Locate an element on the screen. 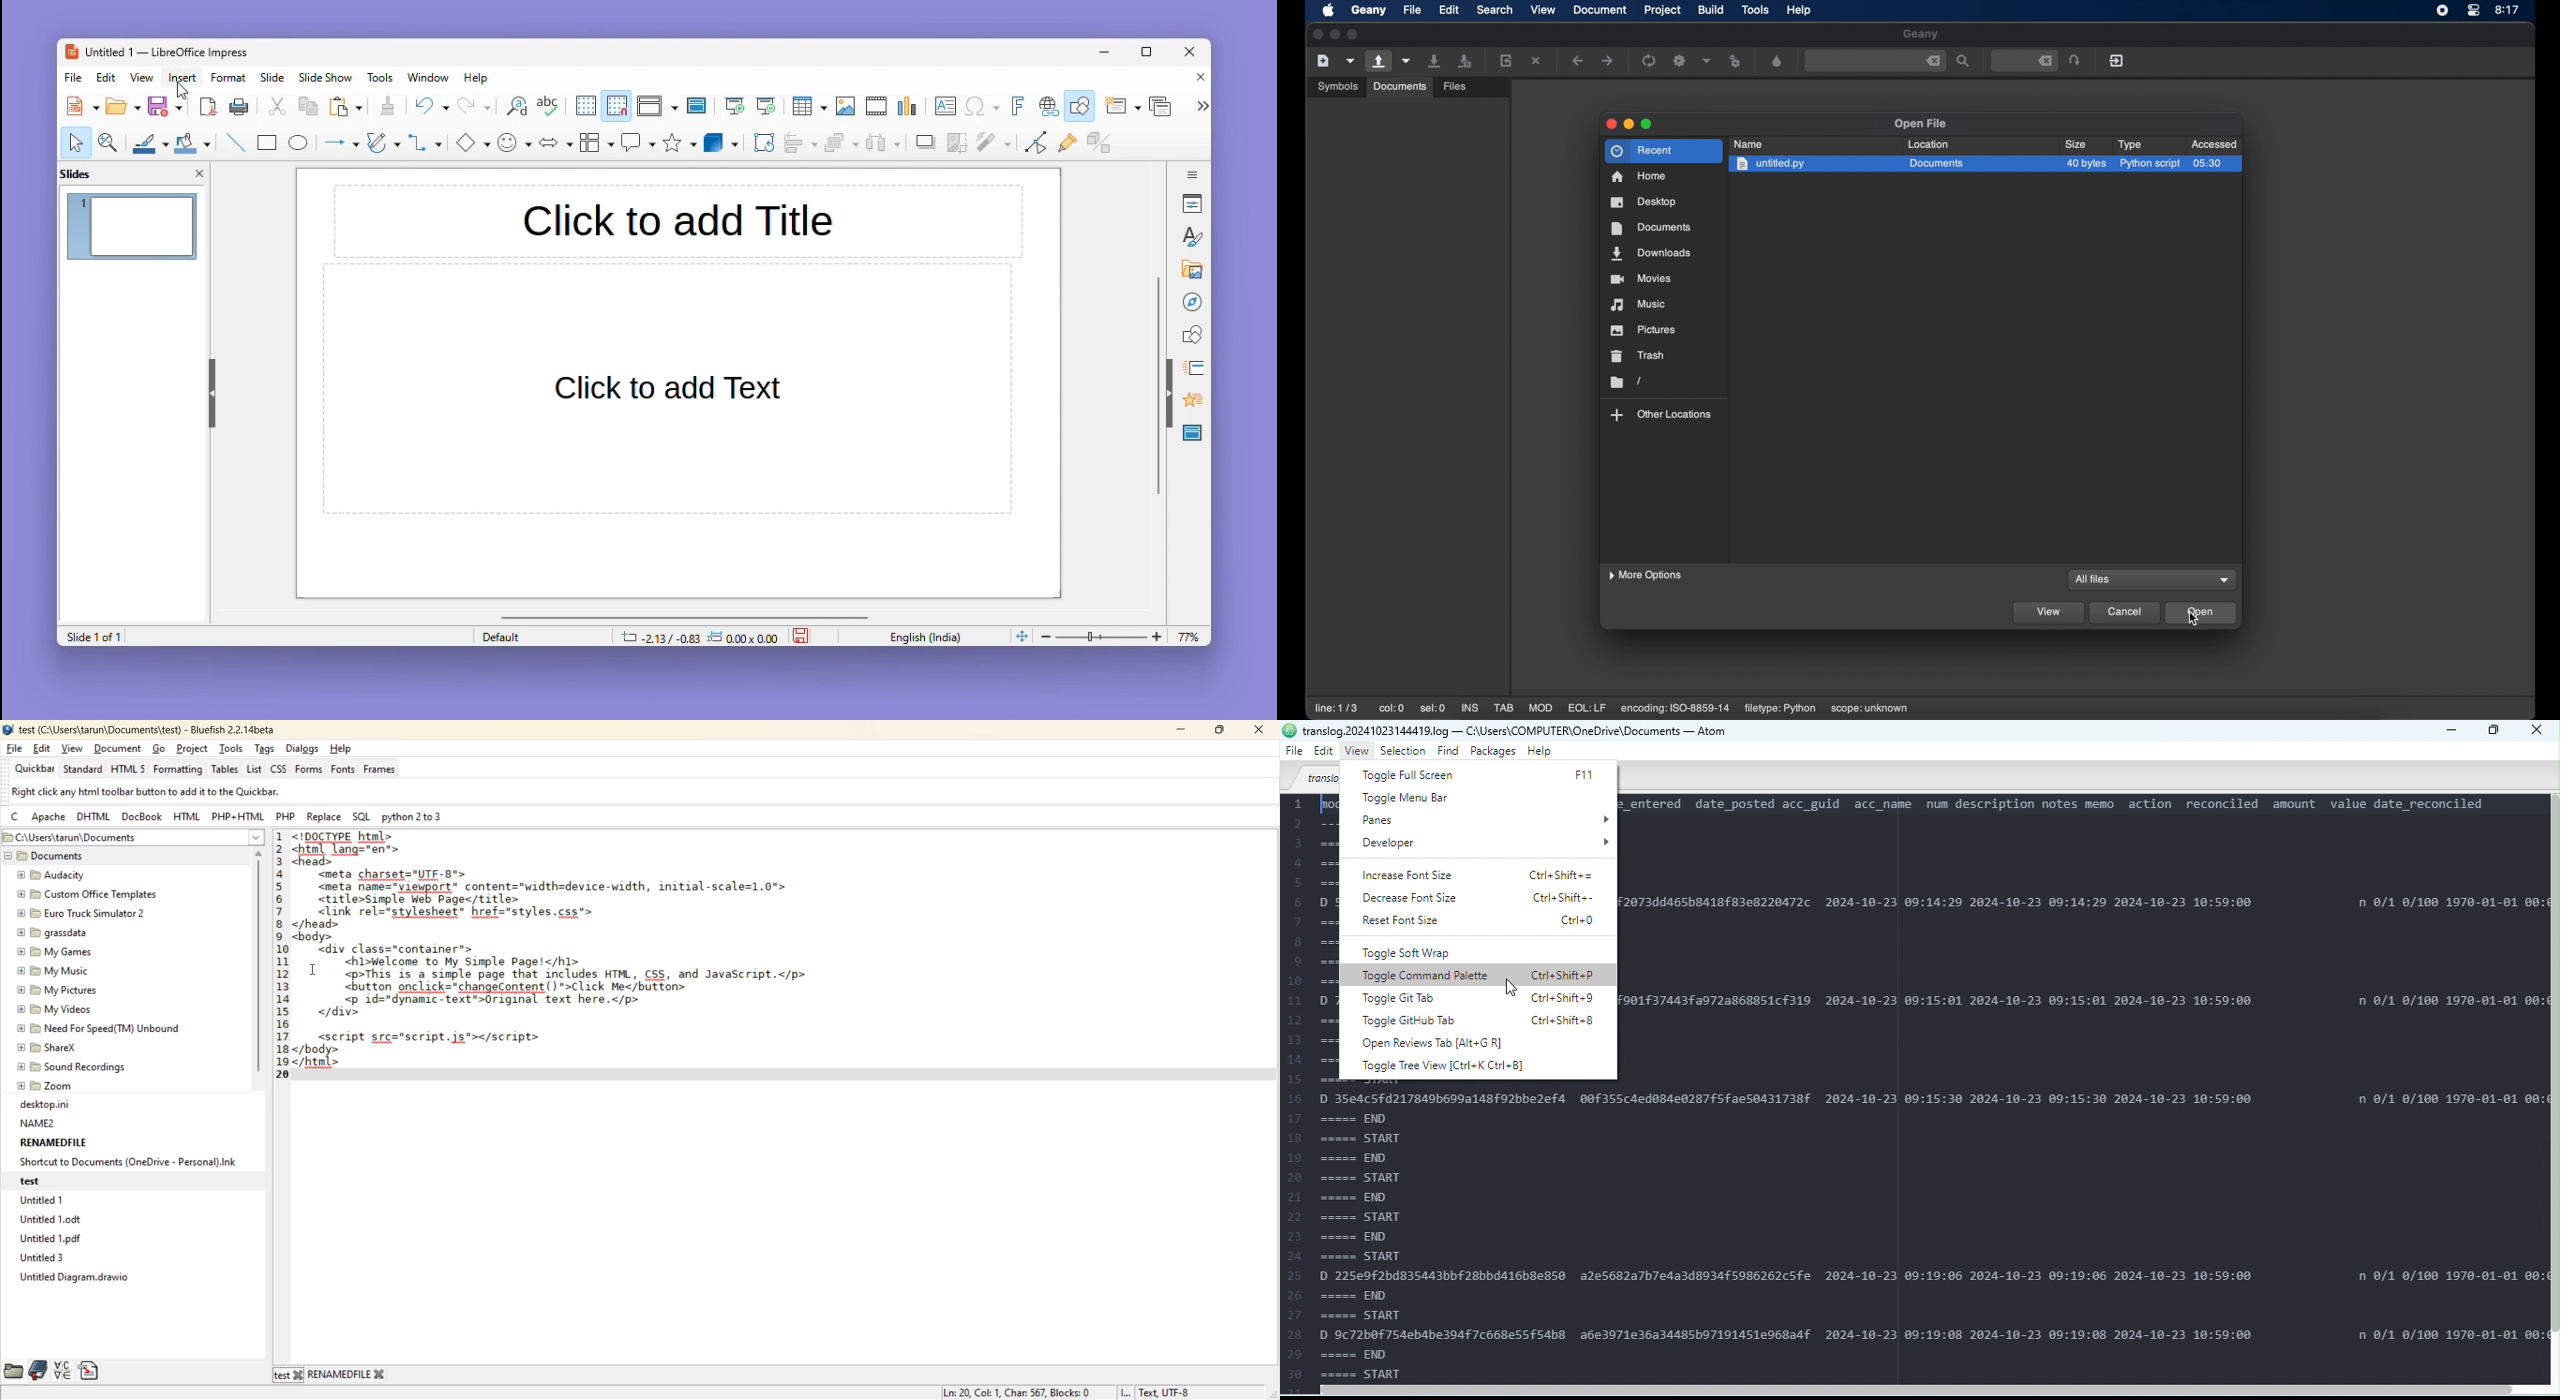 The image size is (2576, 1400). Last slide is located at coordinates (766, 106).